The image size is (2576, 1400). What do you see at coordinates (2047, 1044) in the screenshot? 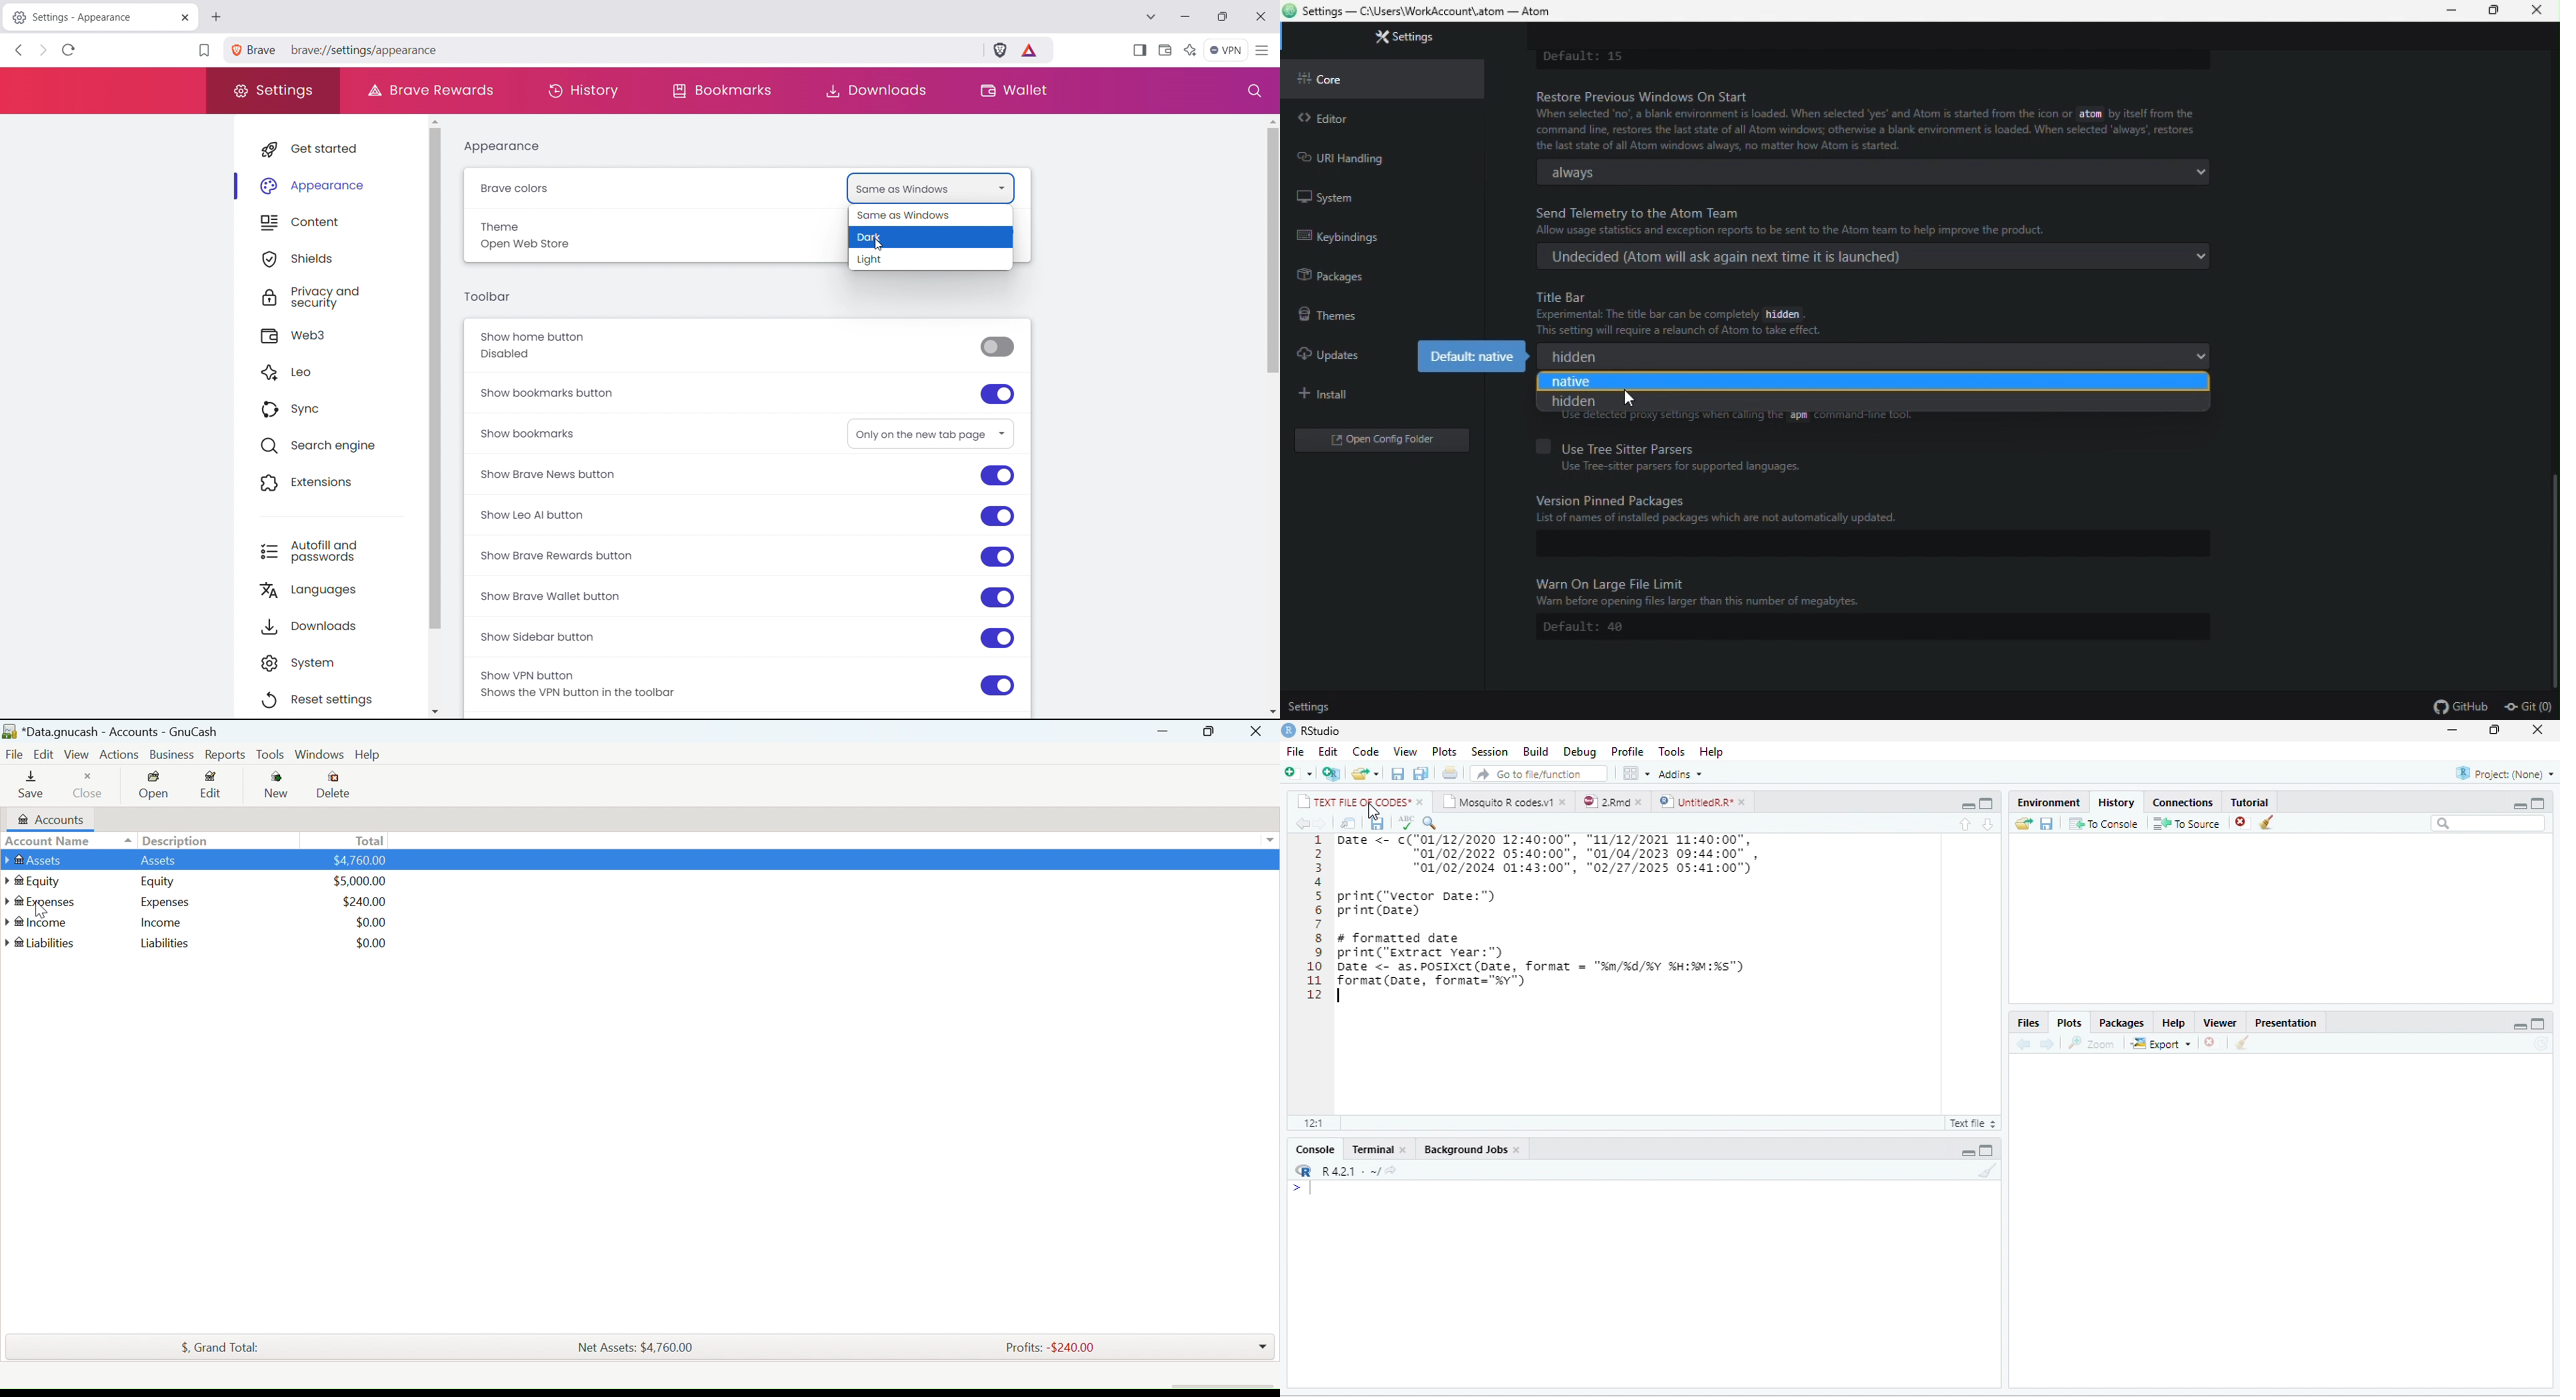
I see `forward` at bounding box center [2047, 1044].